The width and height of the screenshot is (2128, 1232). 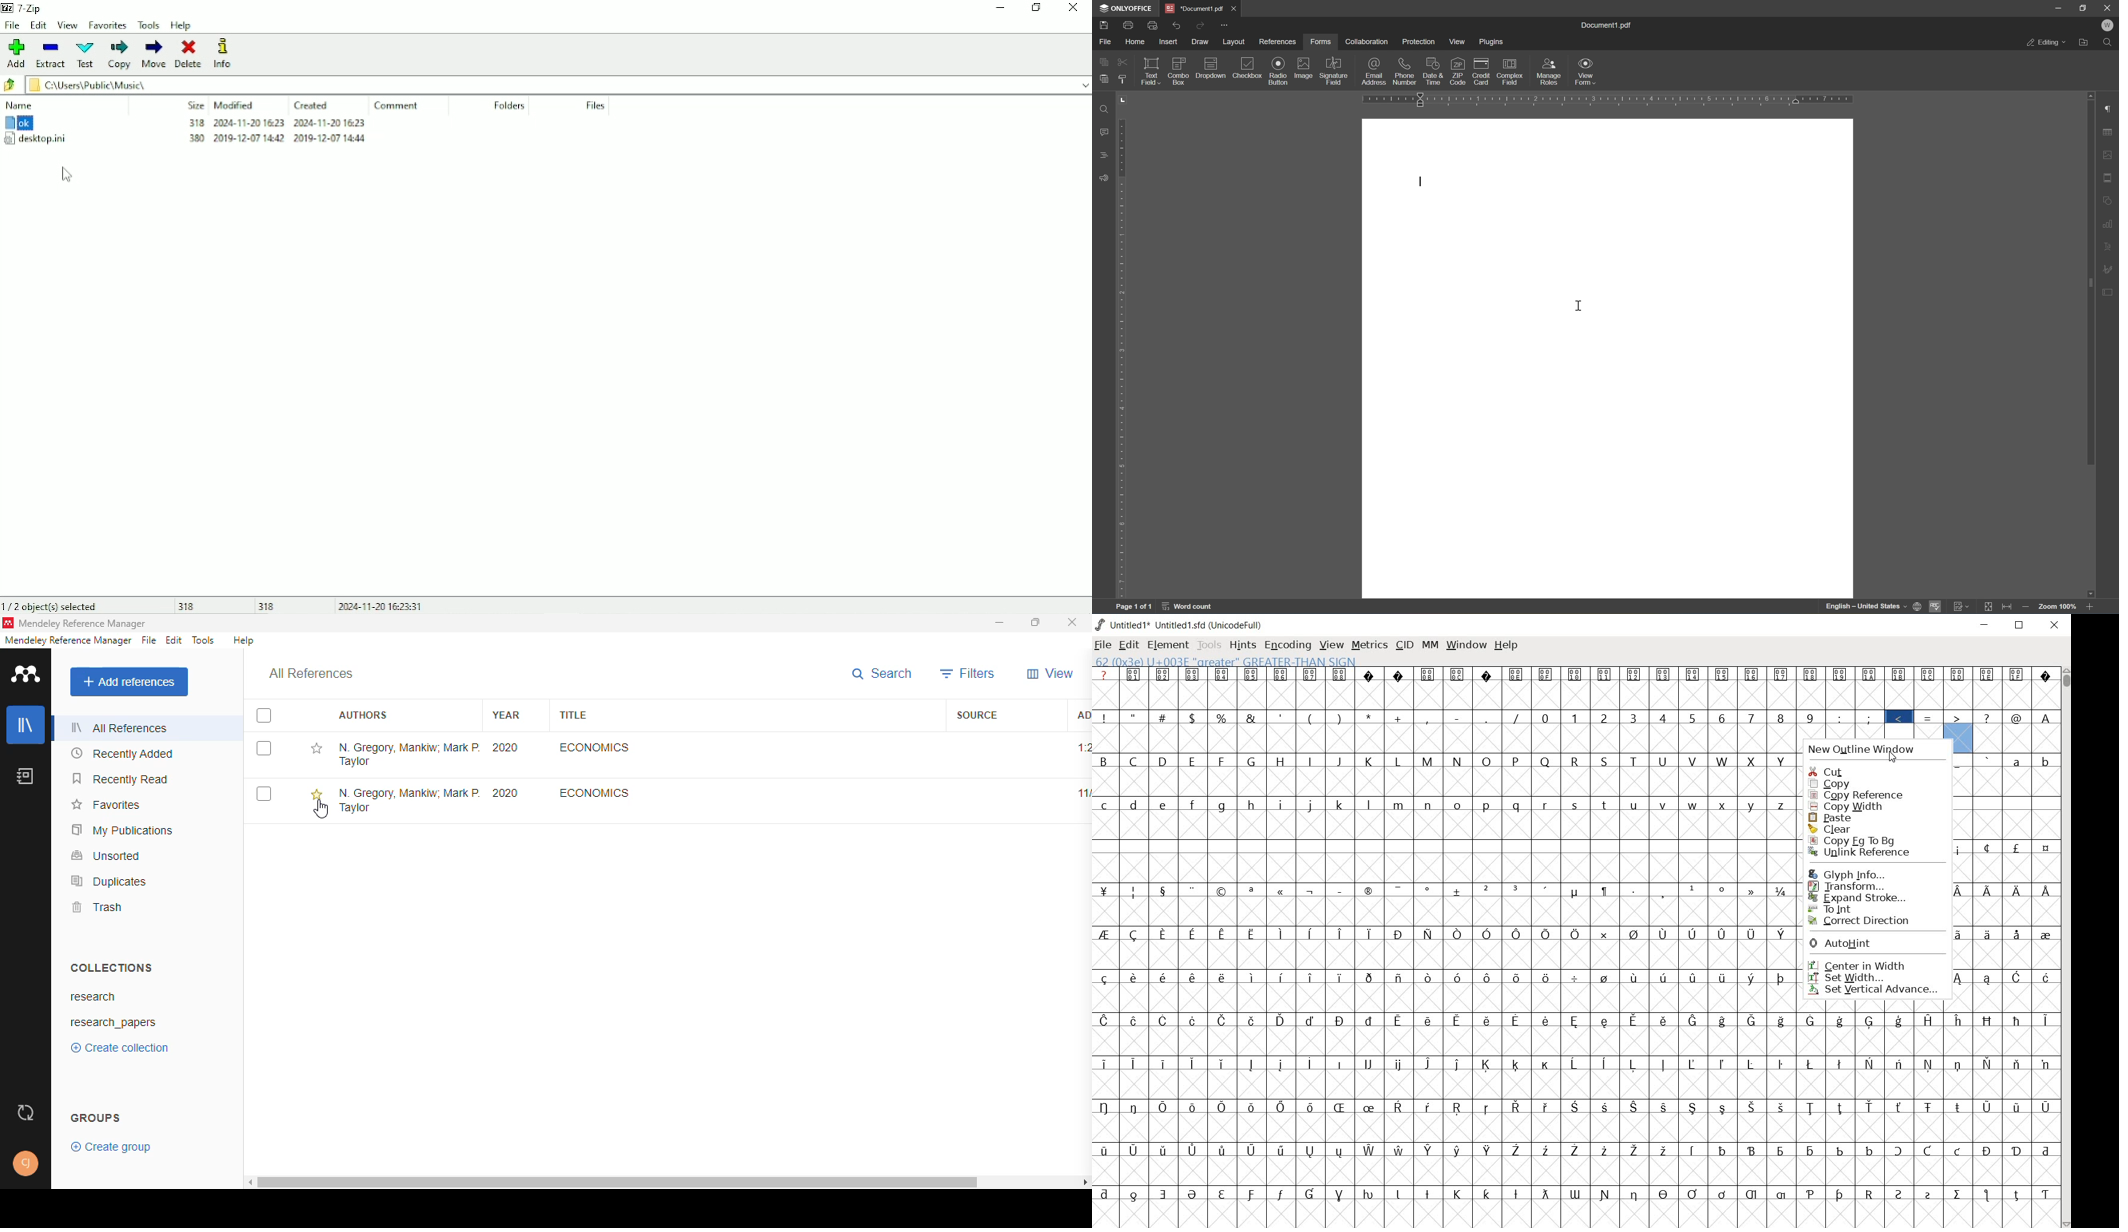 I want to click on Glyph Info, so click(x=1862, y=874).